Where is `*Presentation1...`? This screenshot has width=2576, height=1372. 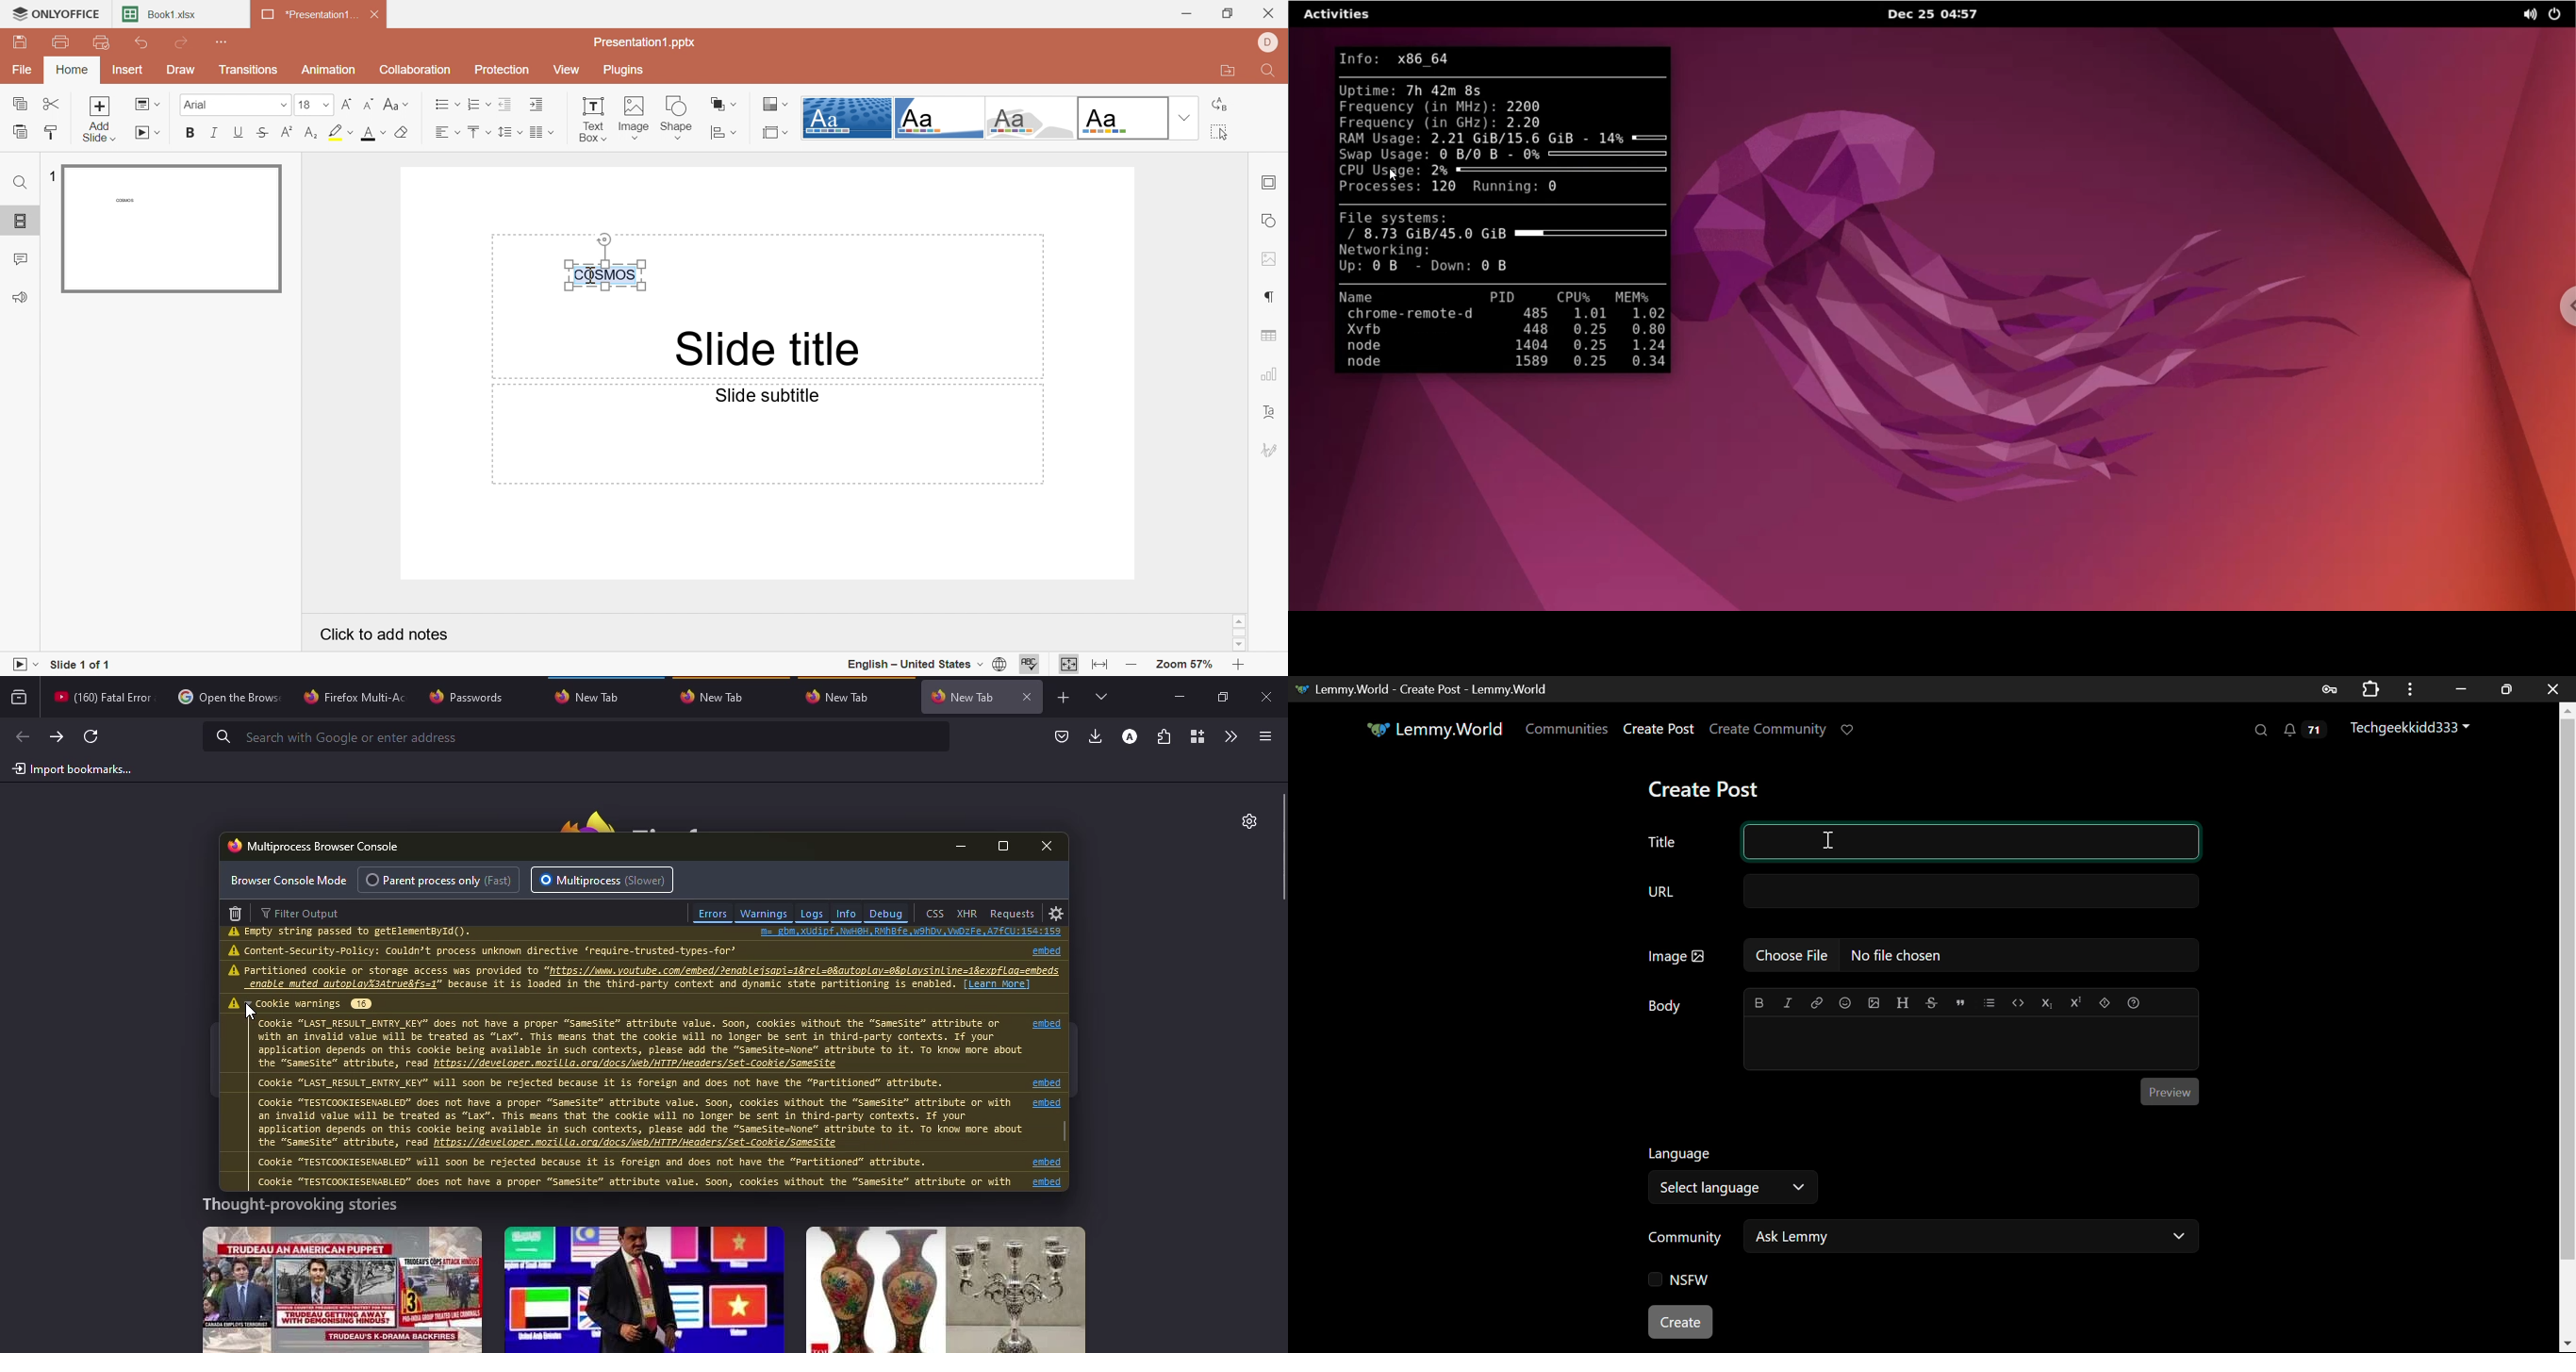
*Presentation1... is located at coordinates (307, 14).